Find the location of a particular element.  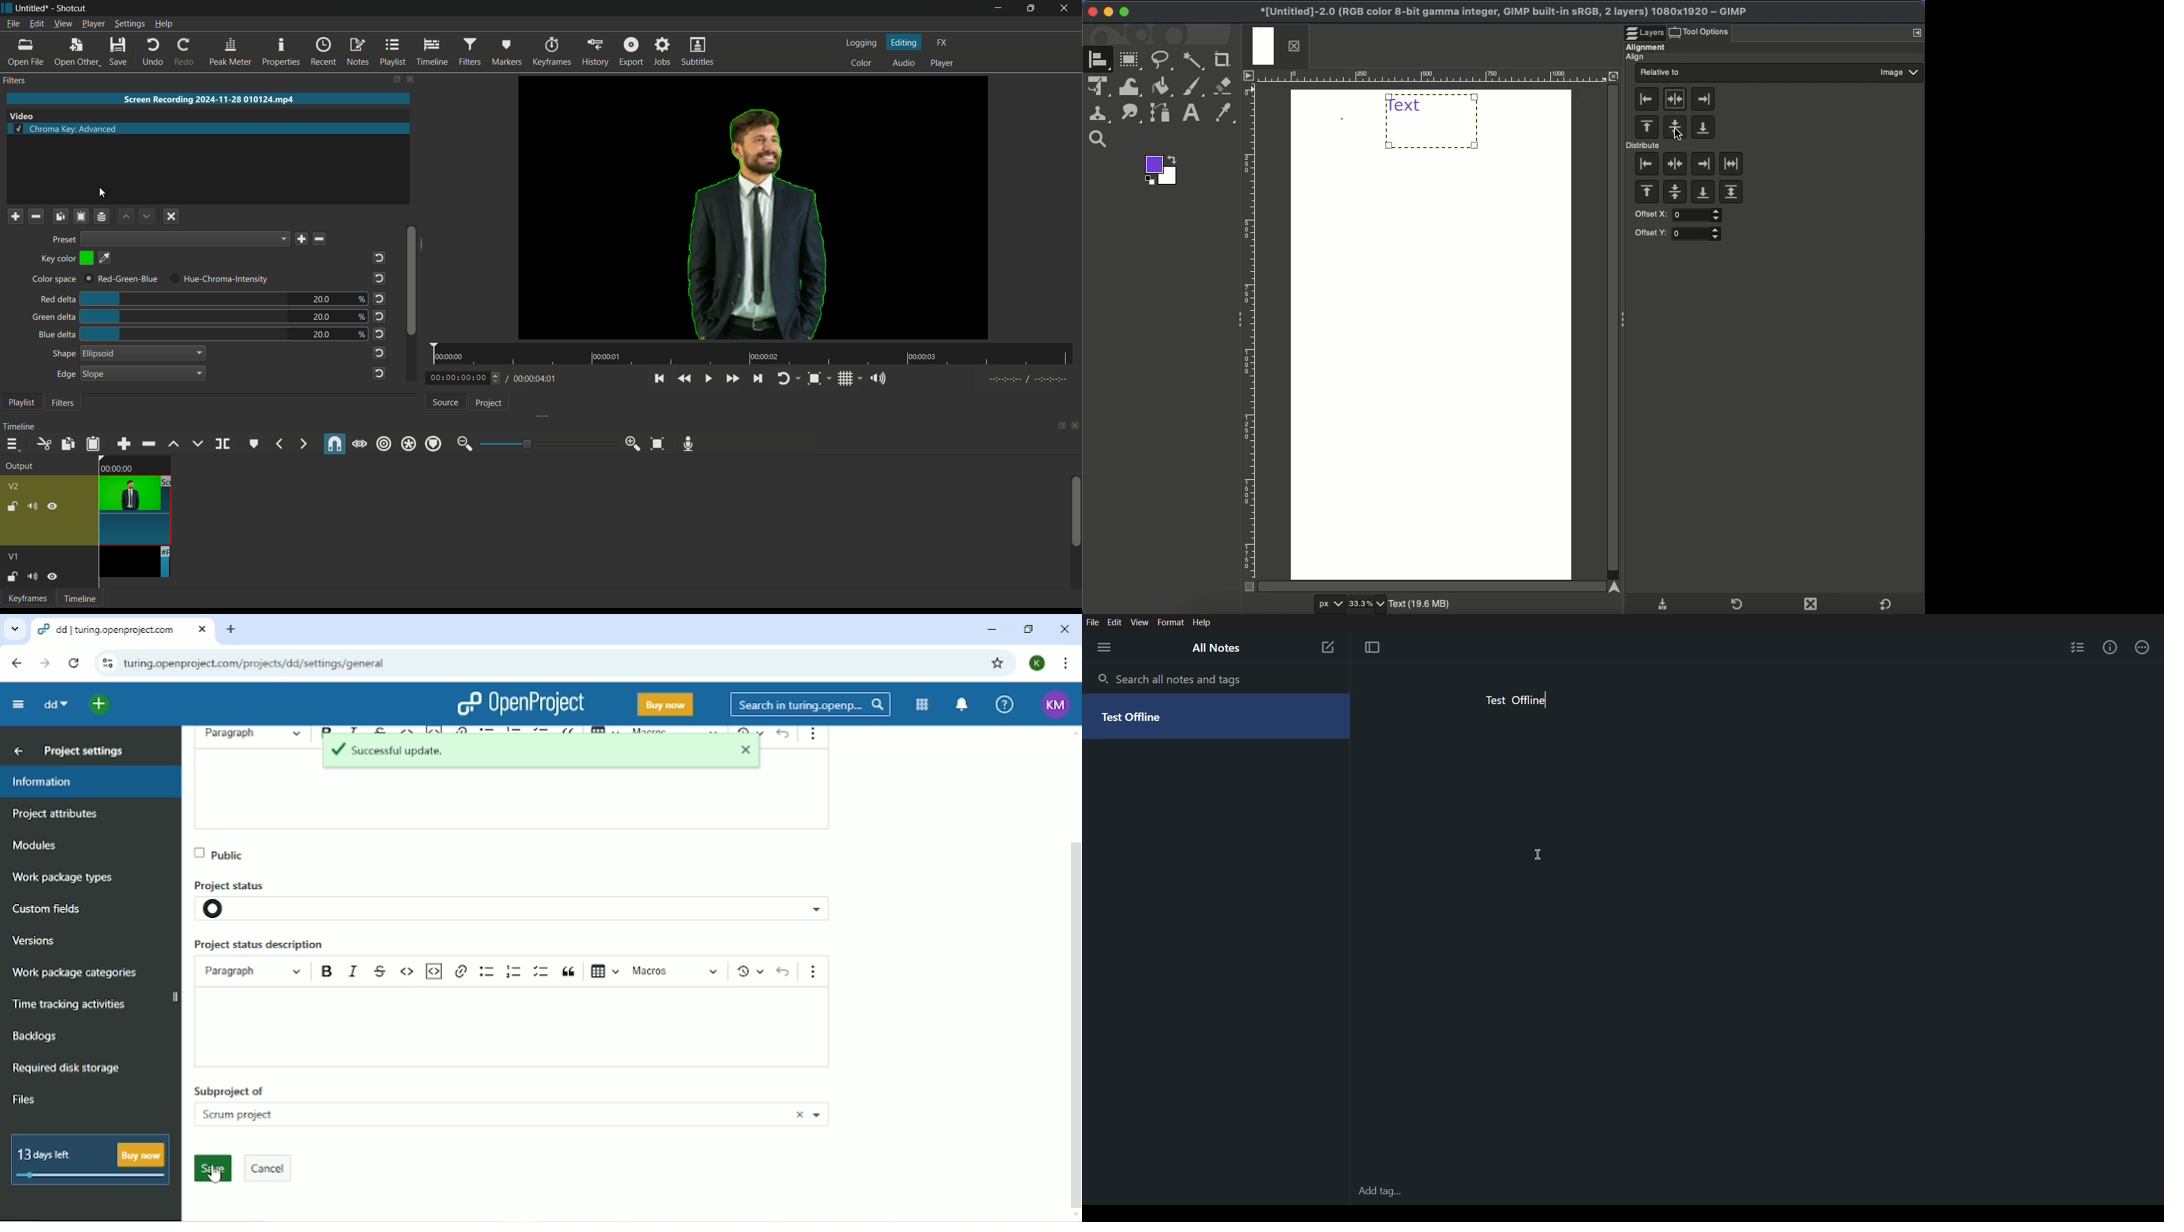

ellipsoid is located at coordinates (143, 353).